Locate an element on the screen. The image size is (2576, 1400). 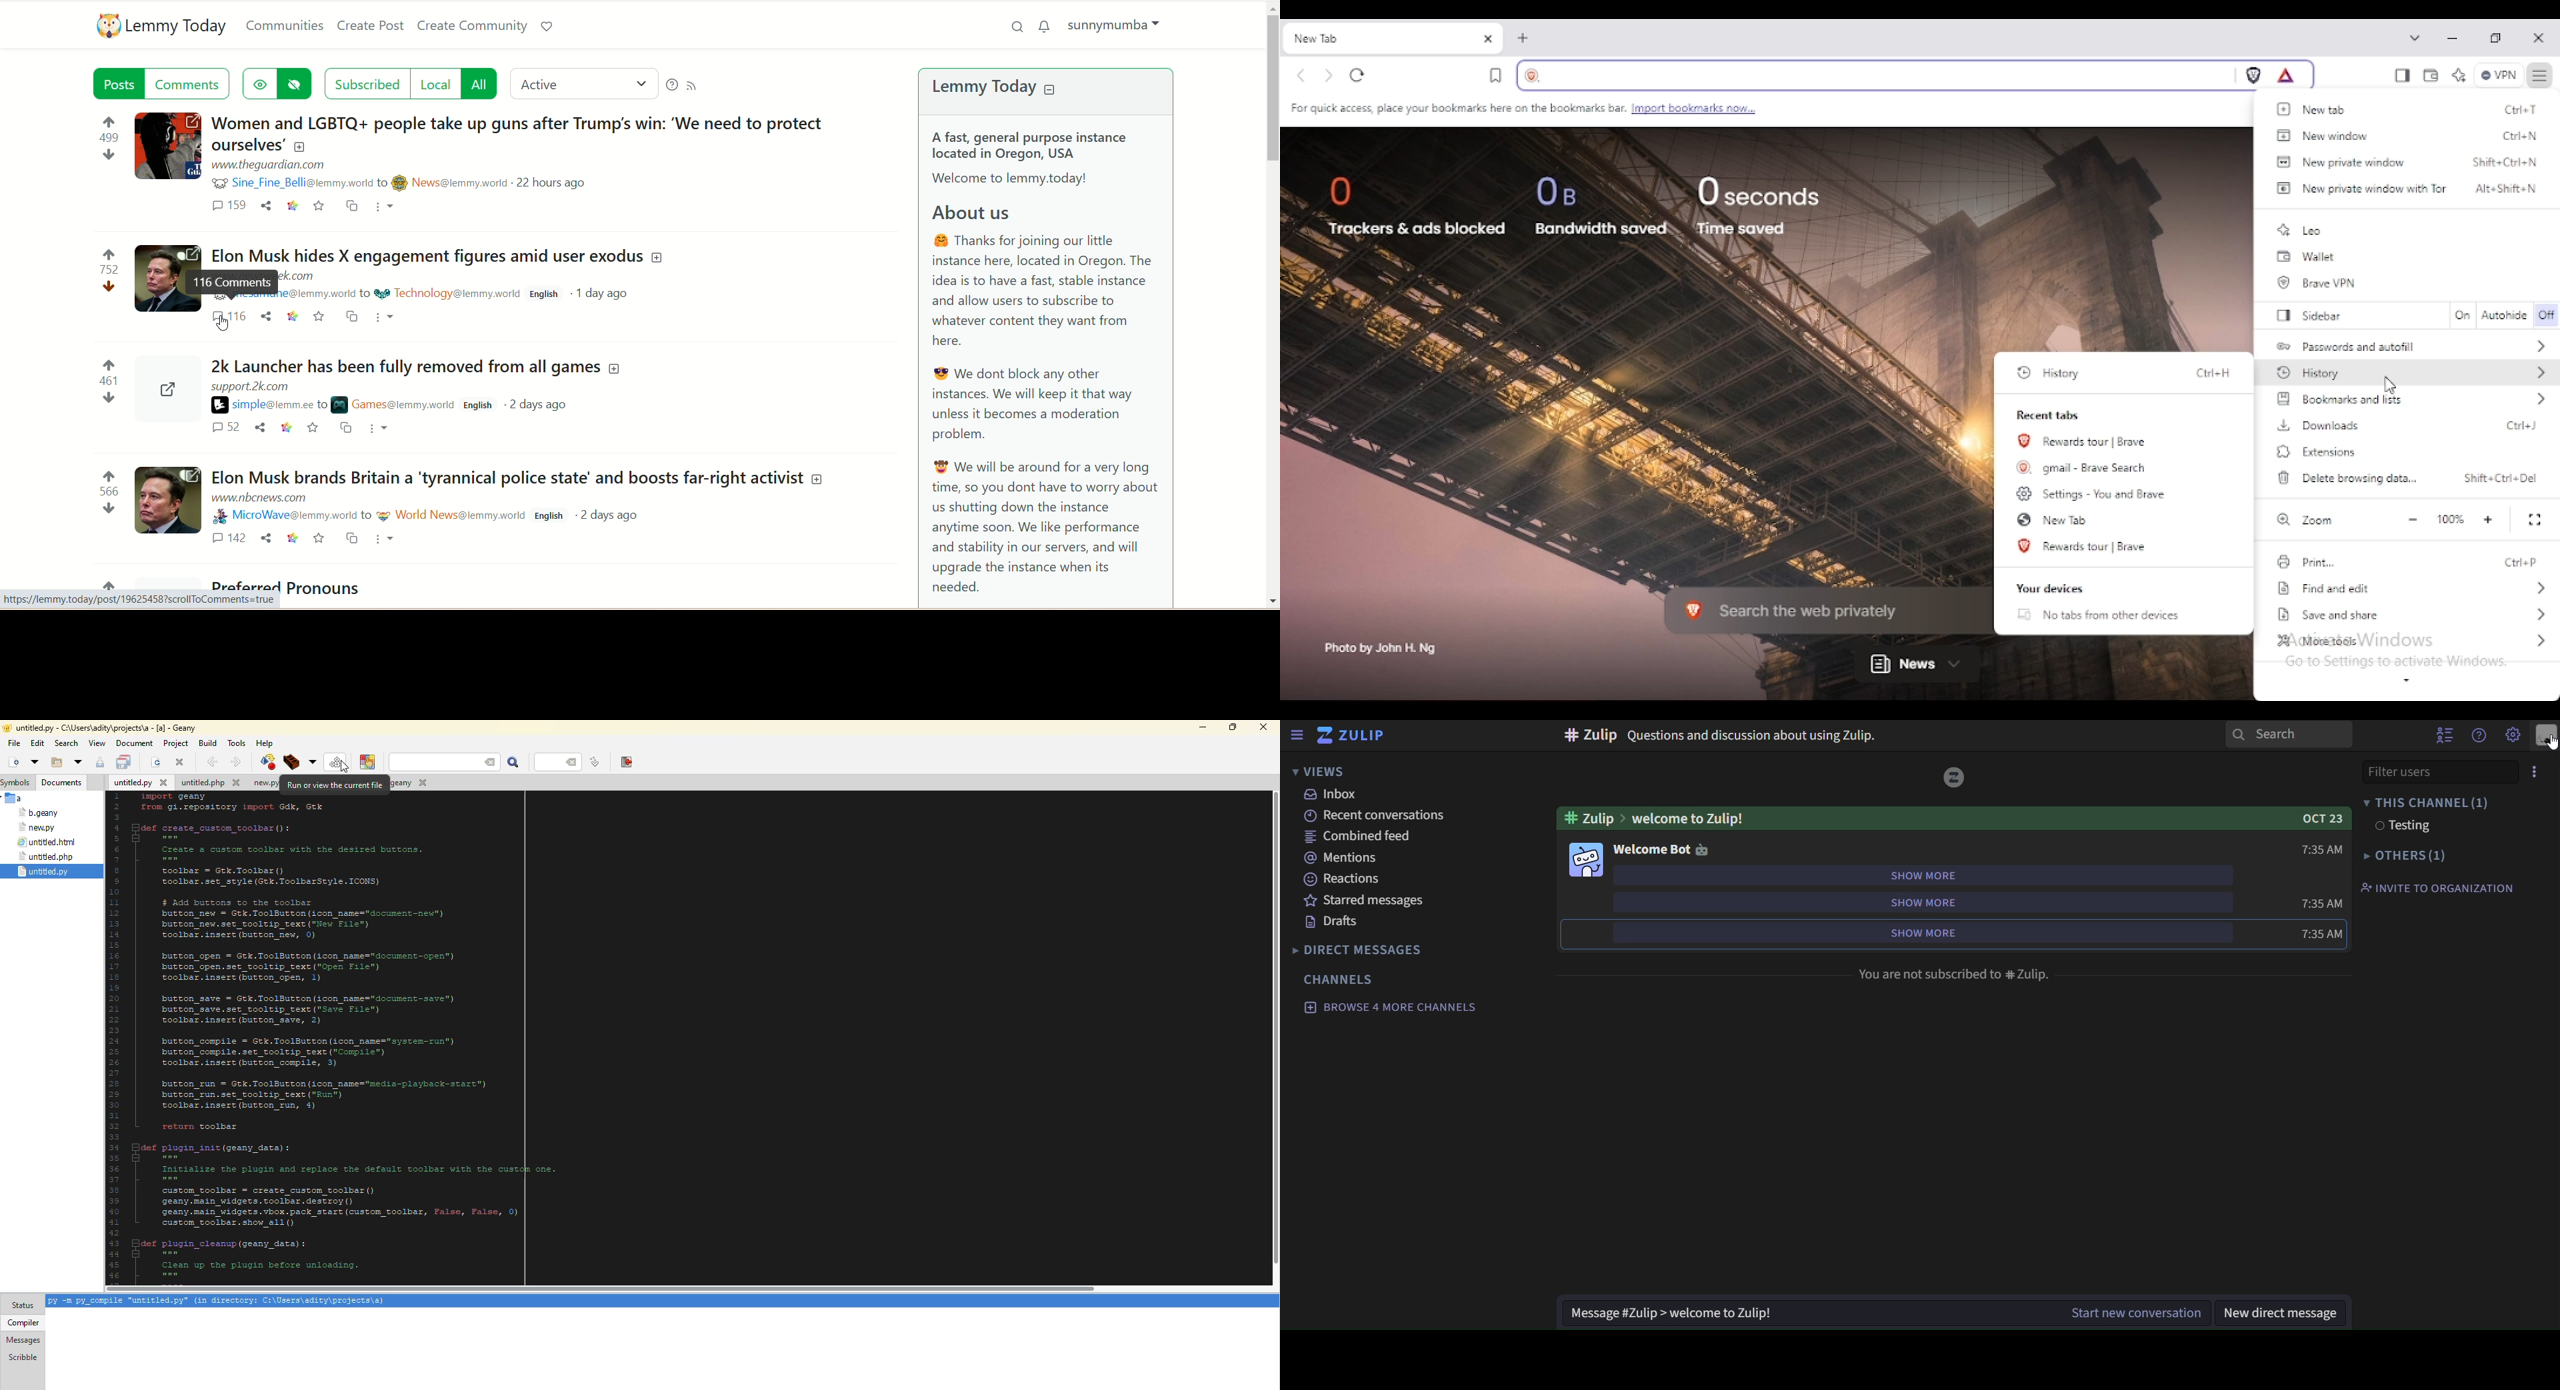
116 Comment is located at coordinates (233, 282).